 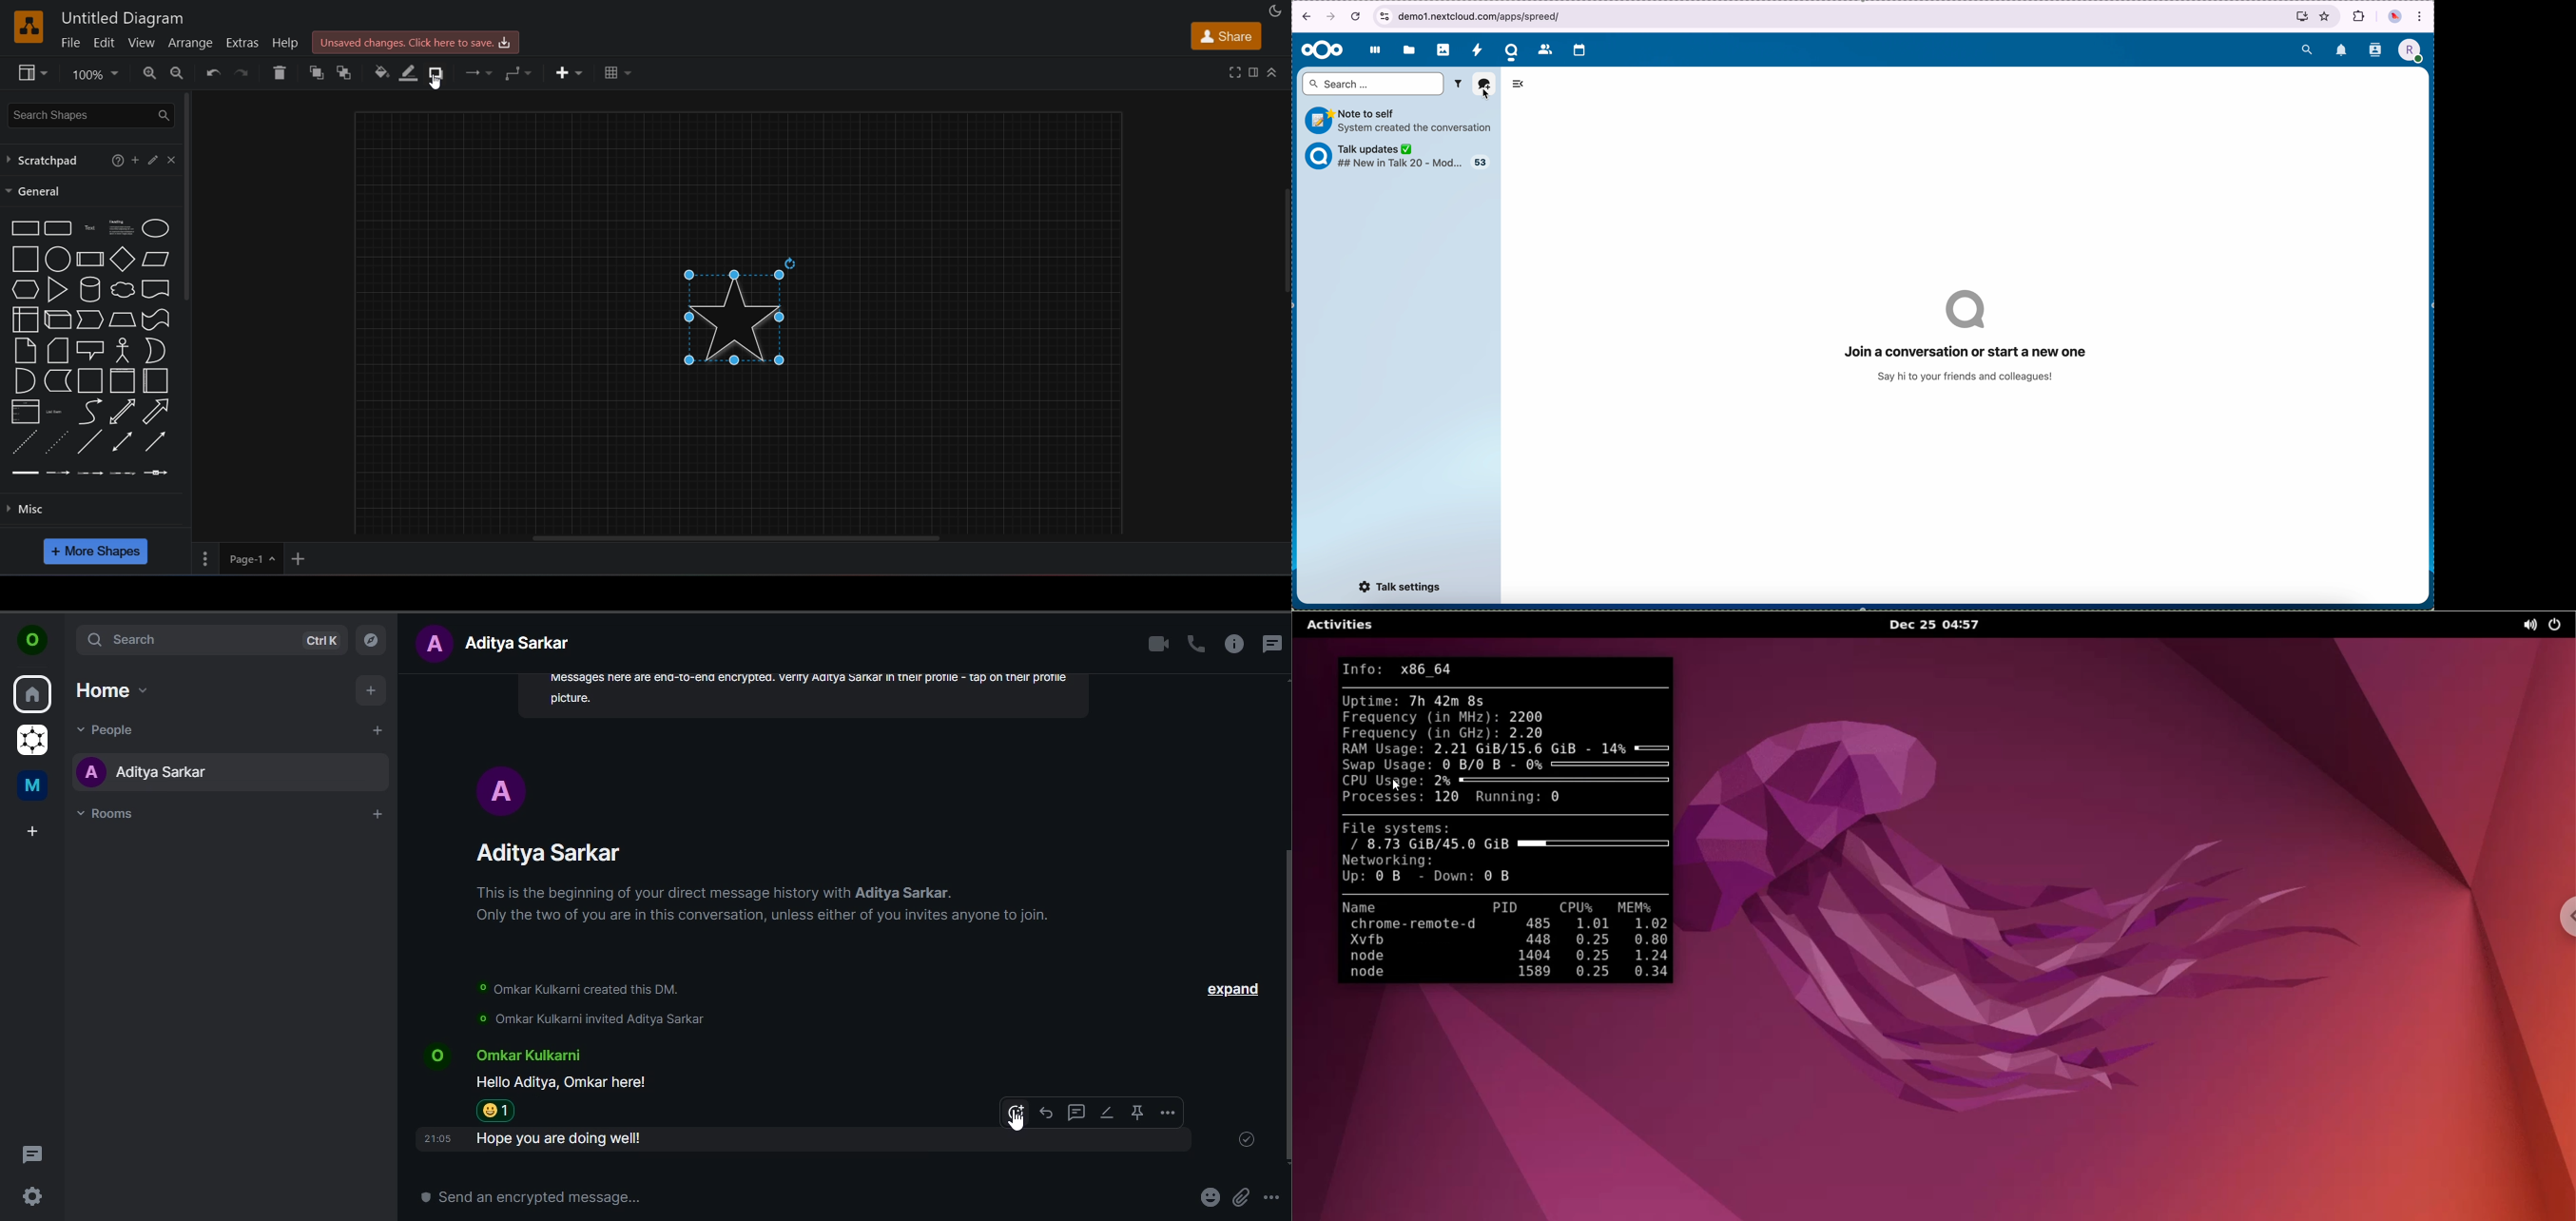 I want to click on add, so click(x=135, y=159).